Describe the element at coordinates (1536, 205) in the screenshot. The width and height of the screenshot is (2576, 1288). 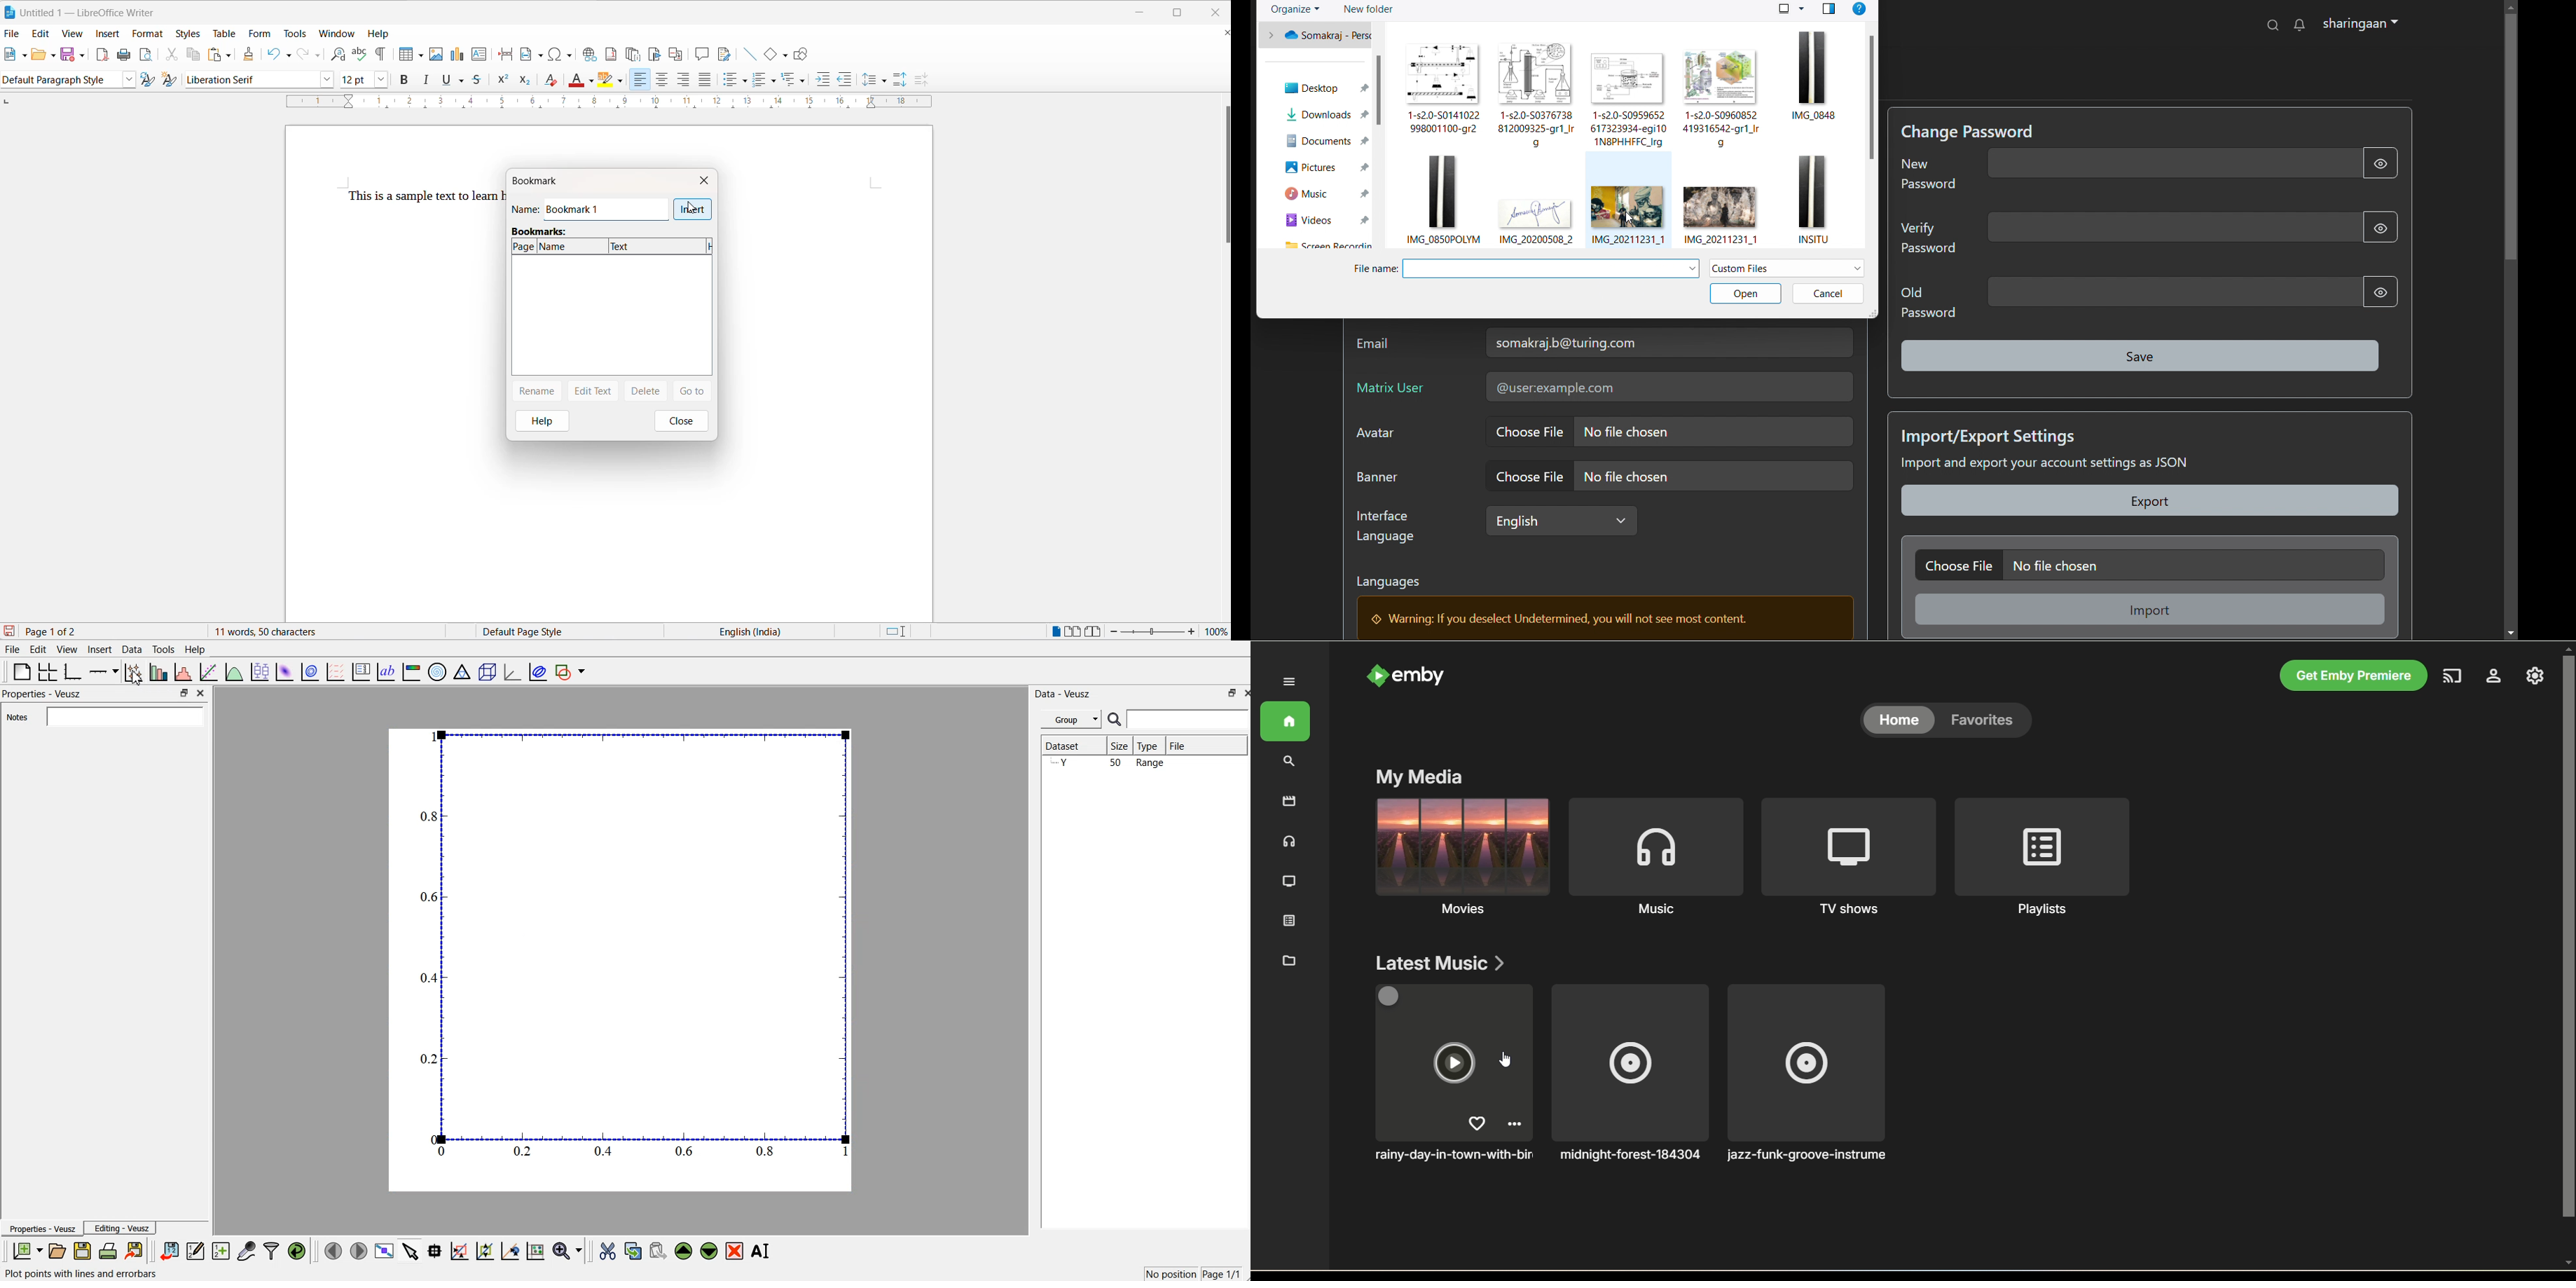
I see `image 7` at that location.